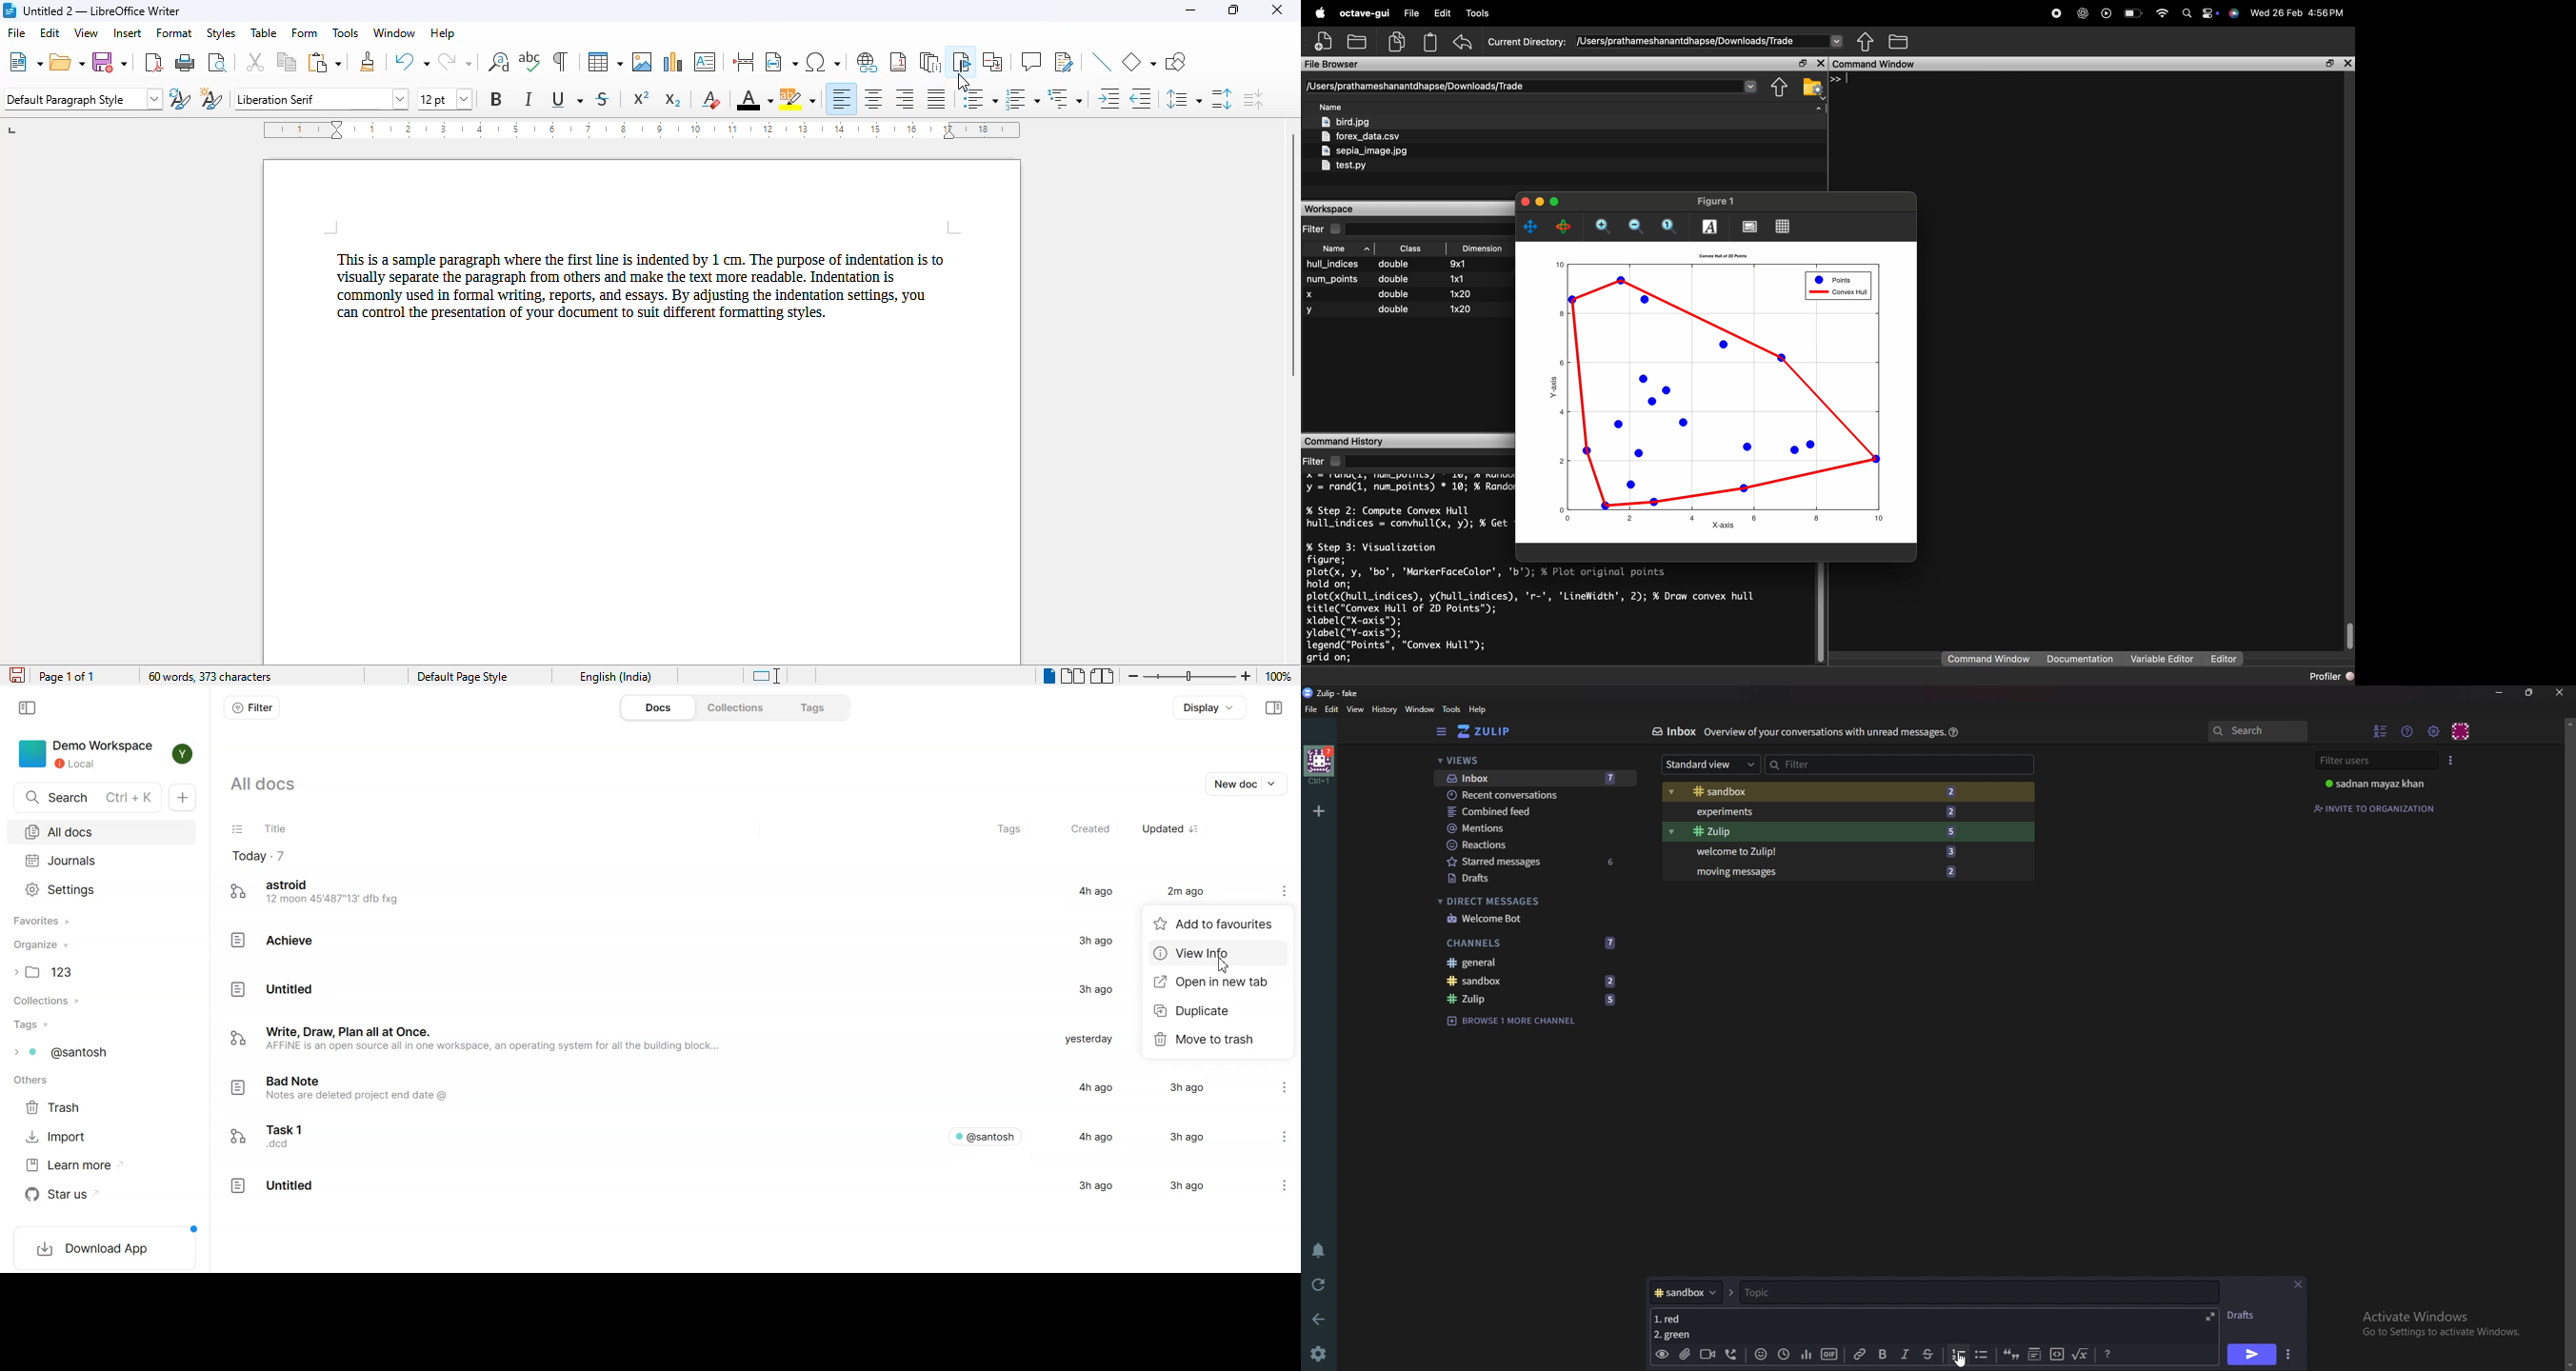 The image size is (2576, 1372). What do you see at coordinates (220, 32) in the screenshot?
I see `styles` at bounding box center [220, 32].